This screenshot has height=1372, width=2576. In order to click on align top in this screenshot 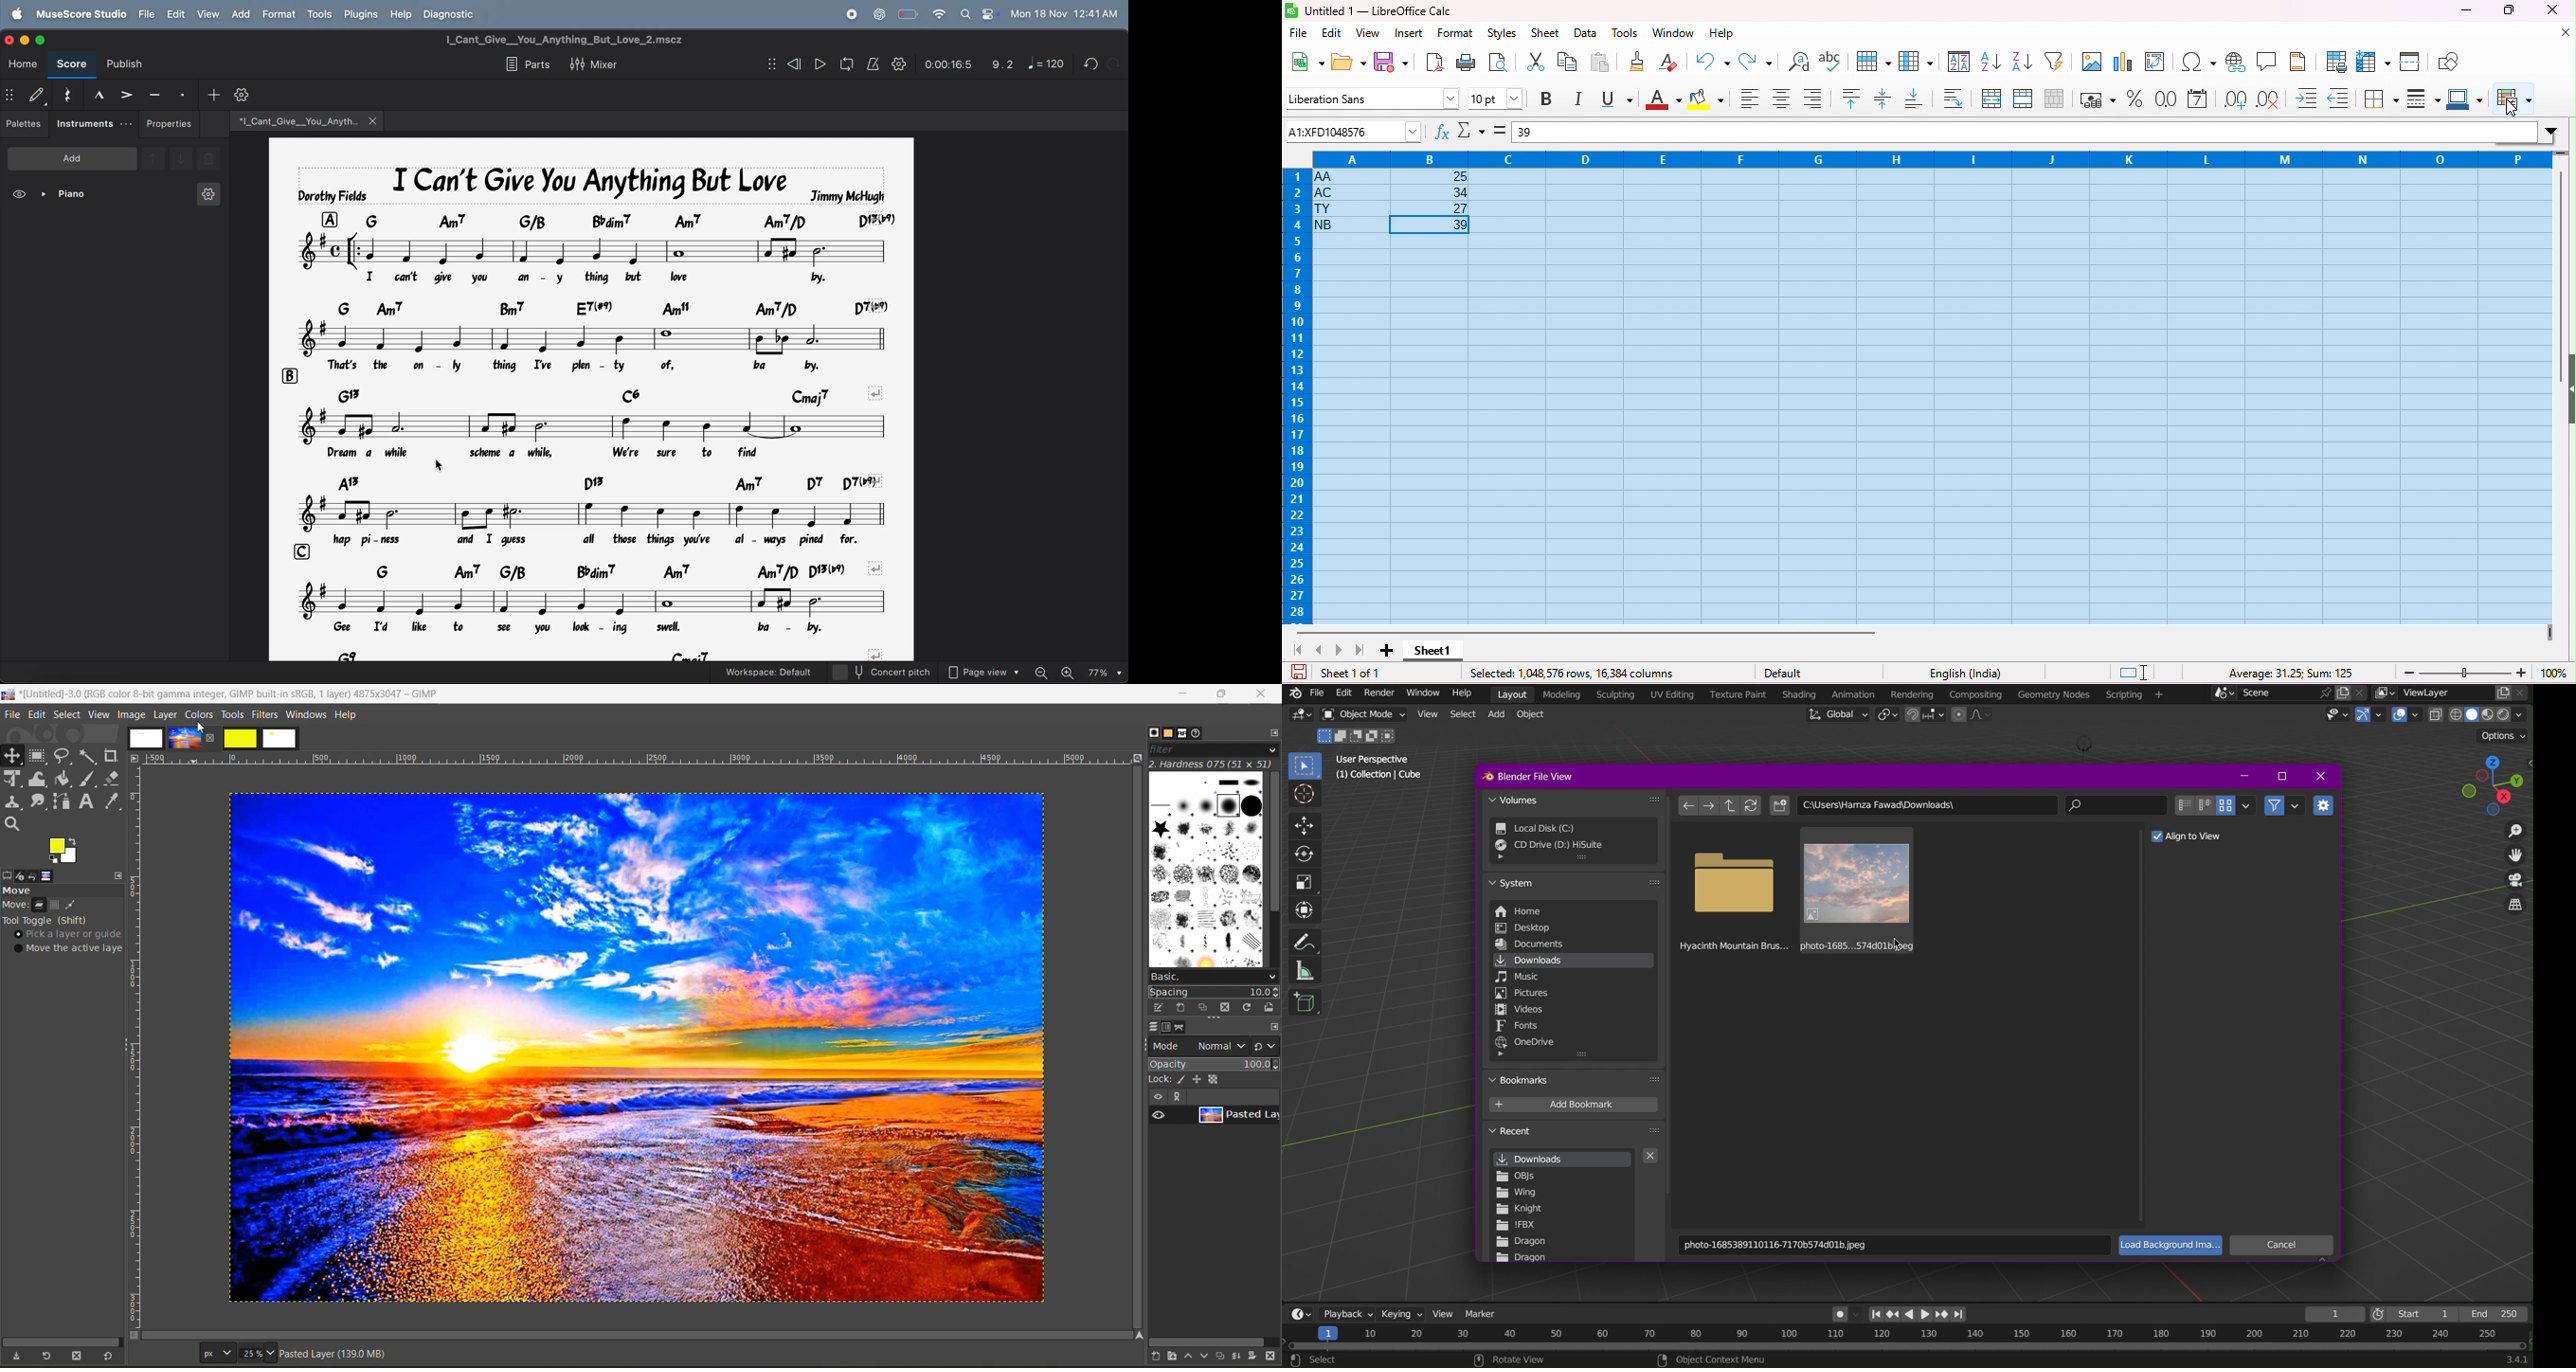, I will do `click(1853, 98)`.